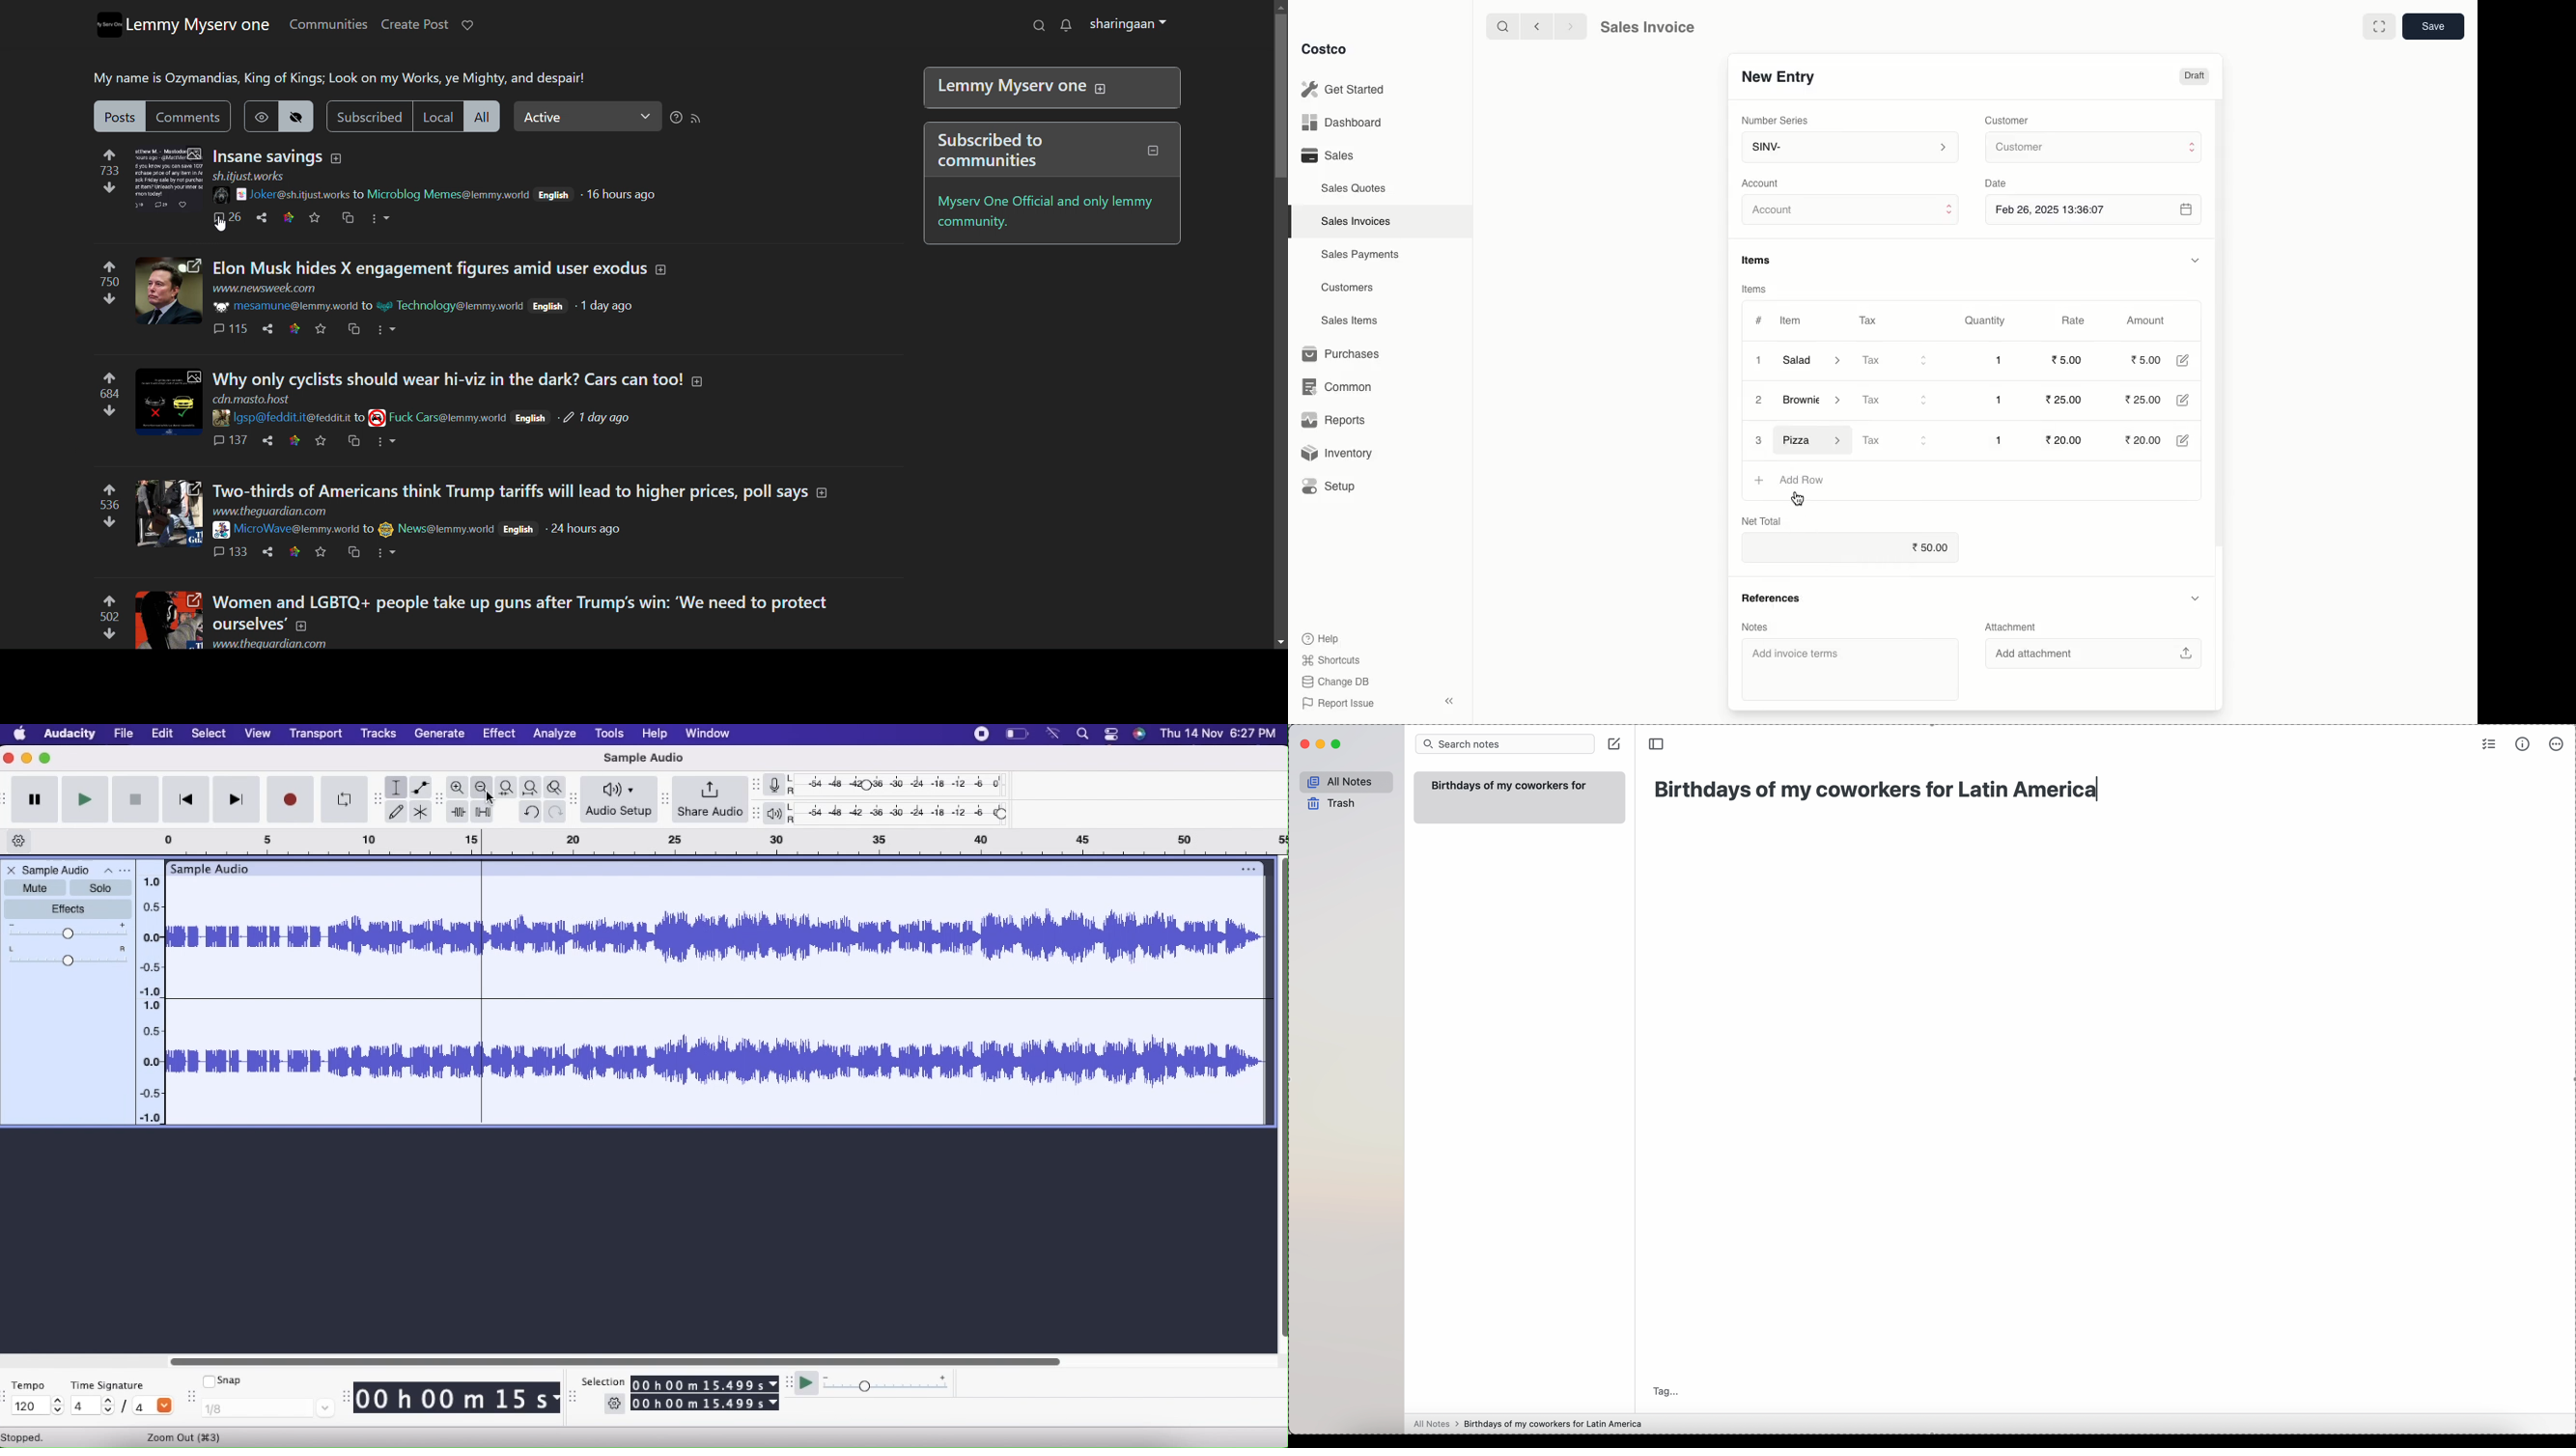 This screenshot has width=2576, height=1456. Describe the element at coordinates (111, 602) in the screenshot. I see `upvotes` at that location.